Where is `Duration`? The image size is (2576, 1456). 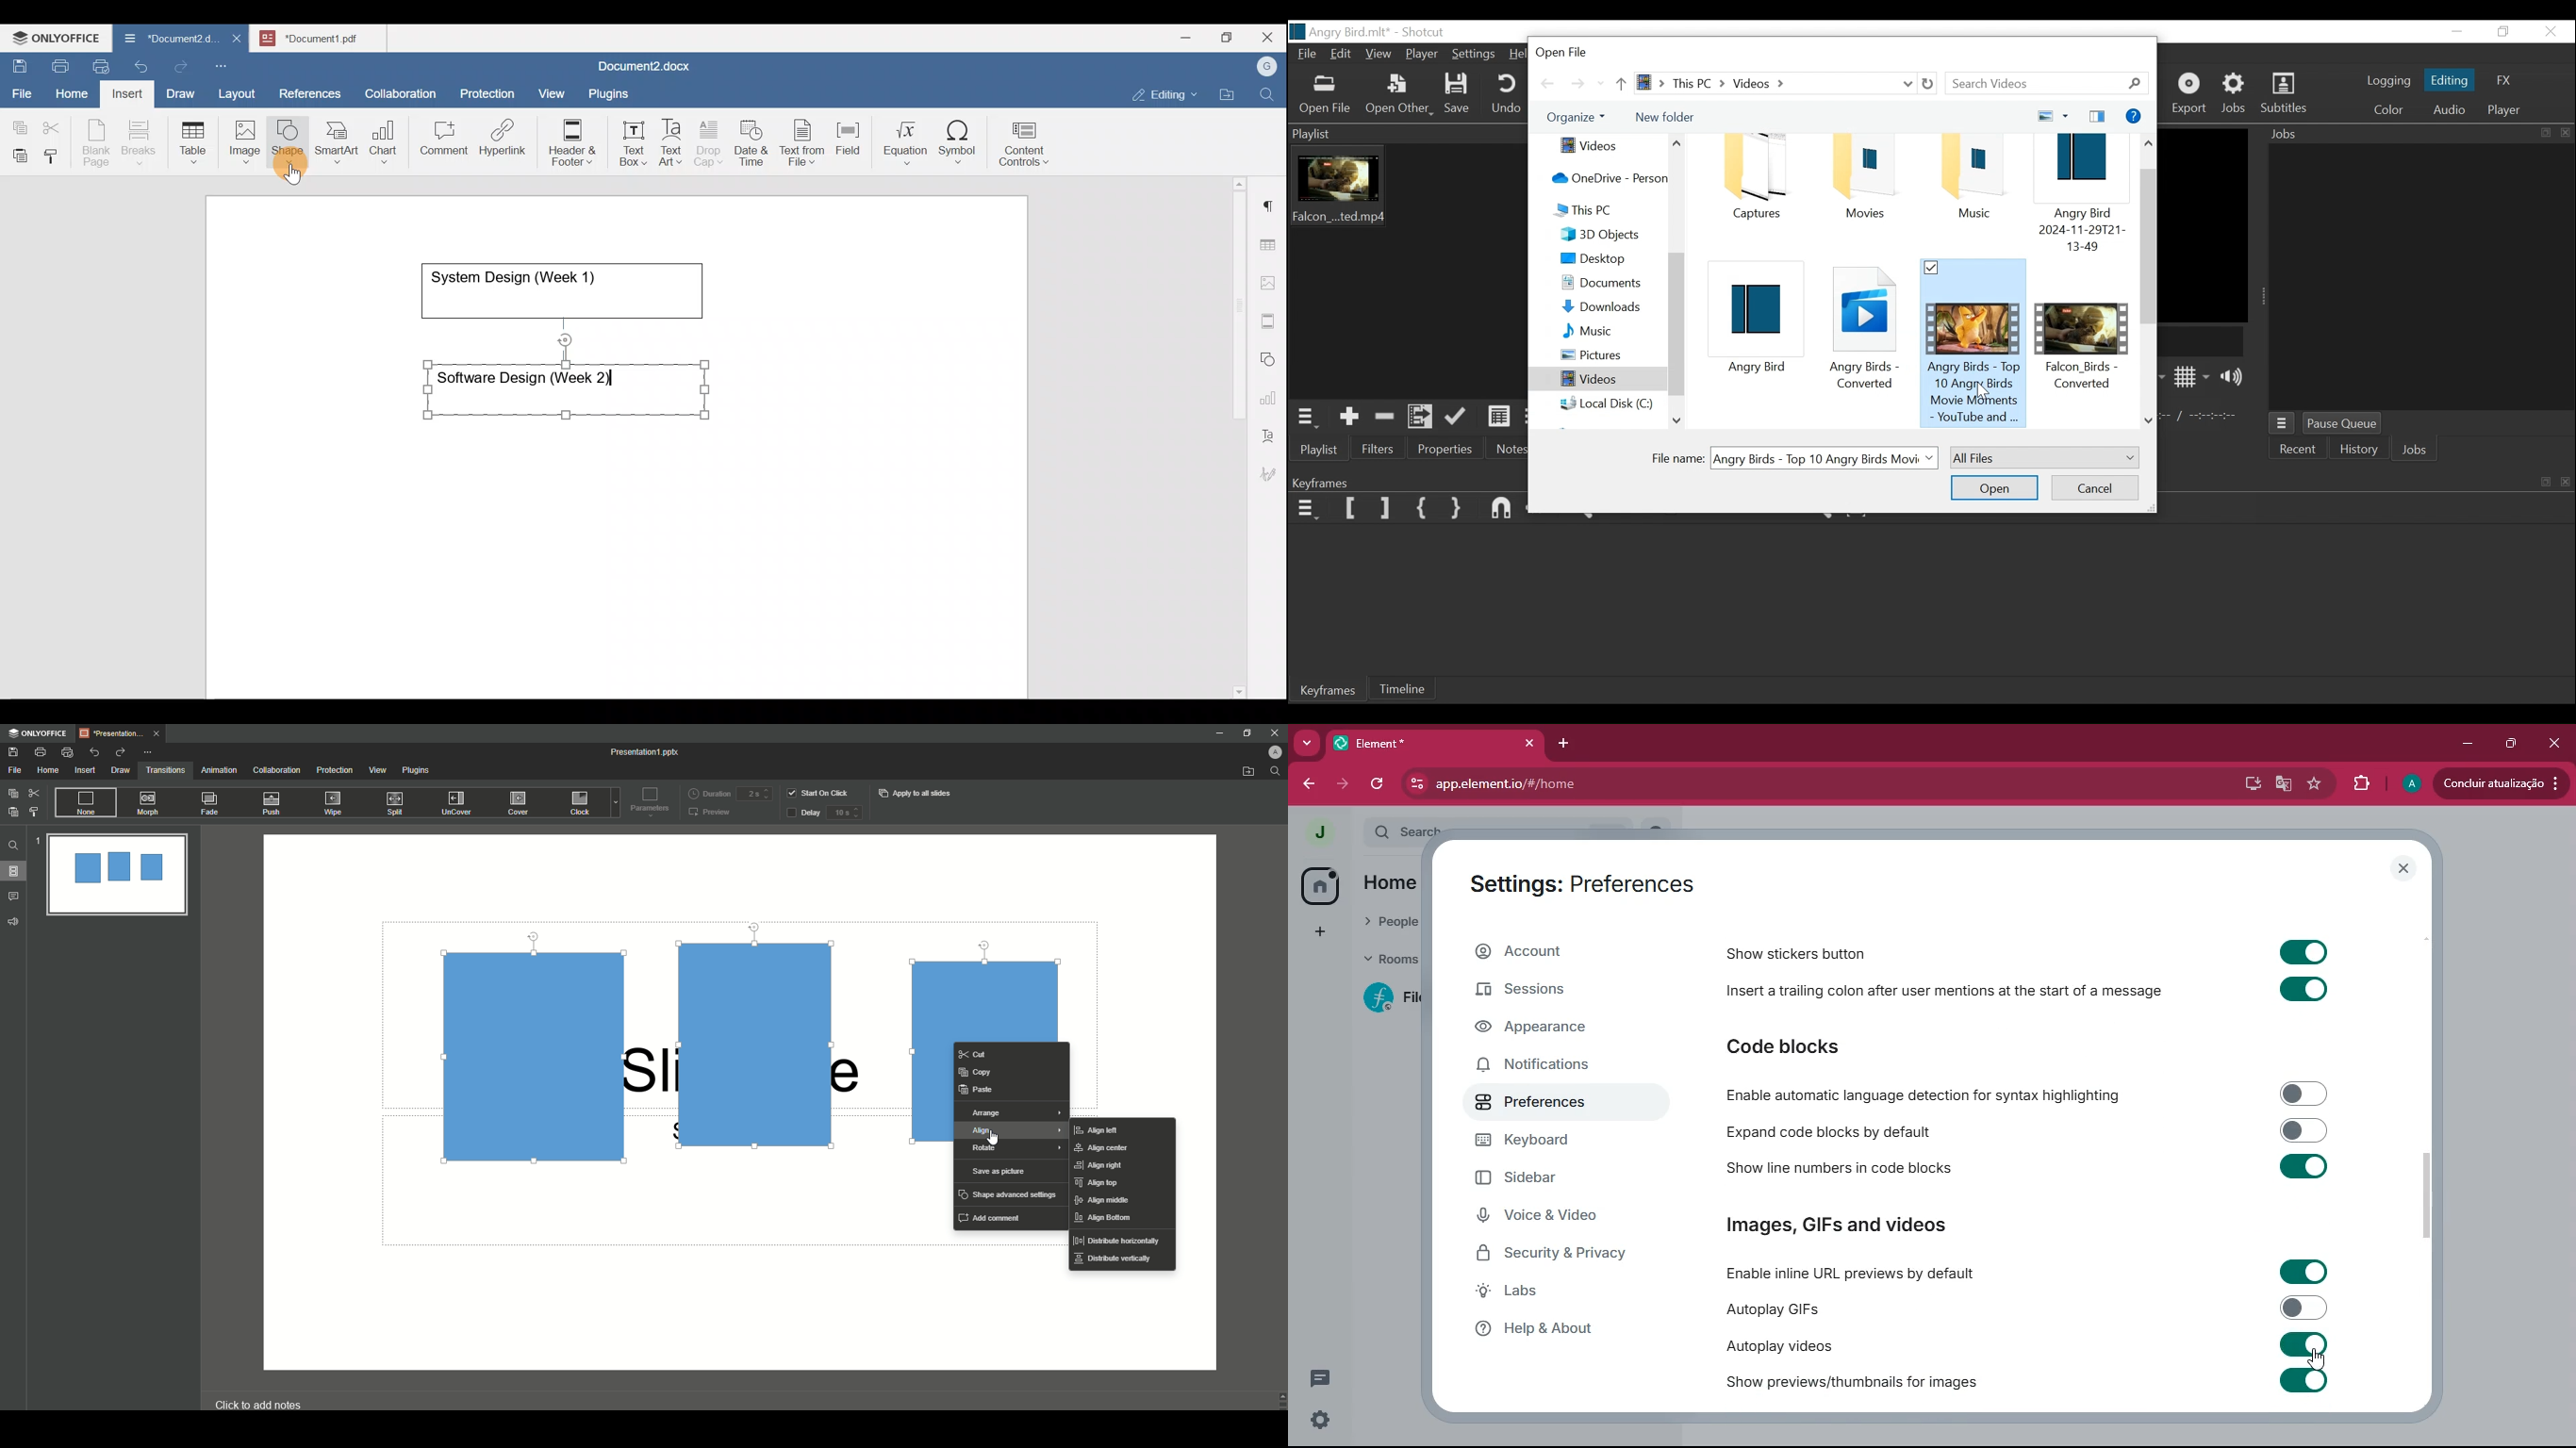
Duration is located at coordinates (709, 792).